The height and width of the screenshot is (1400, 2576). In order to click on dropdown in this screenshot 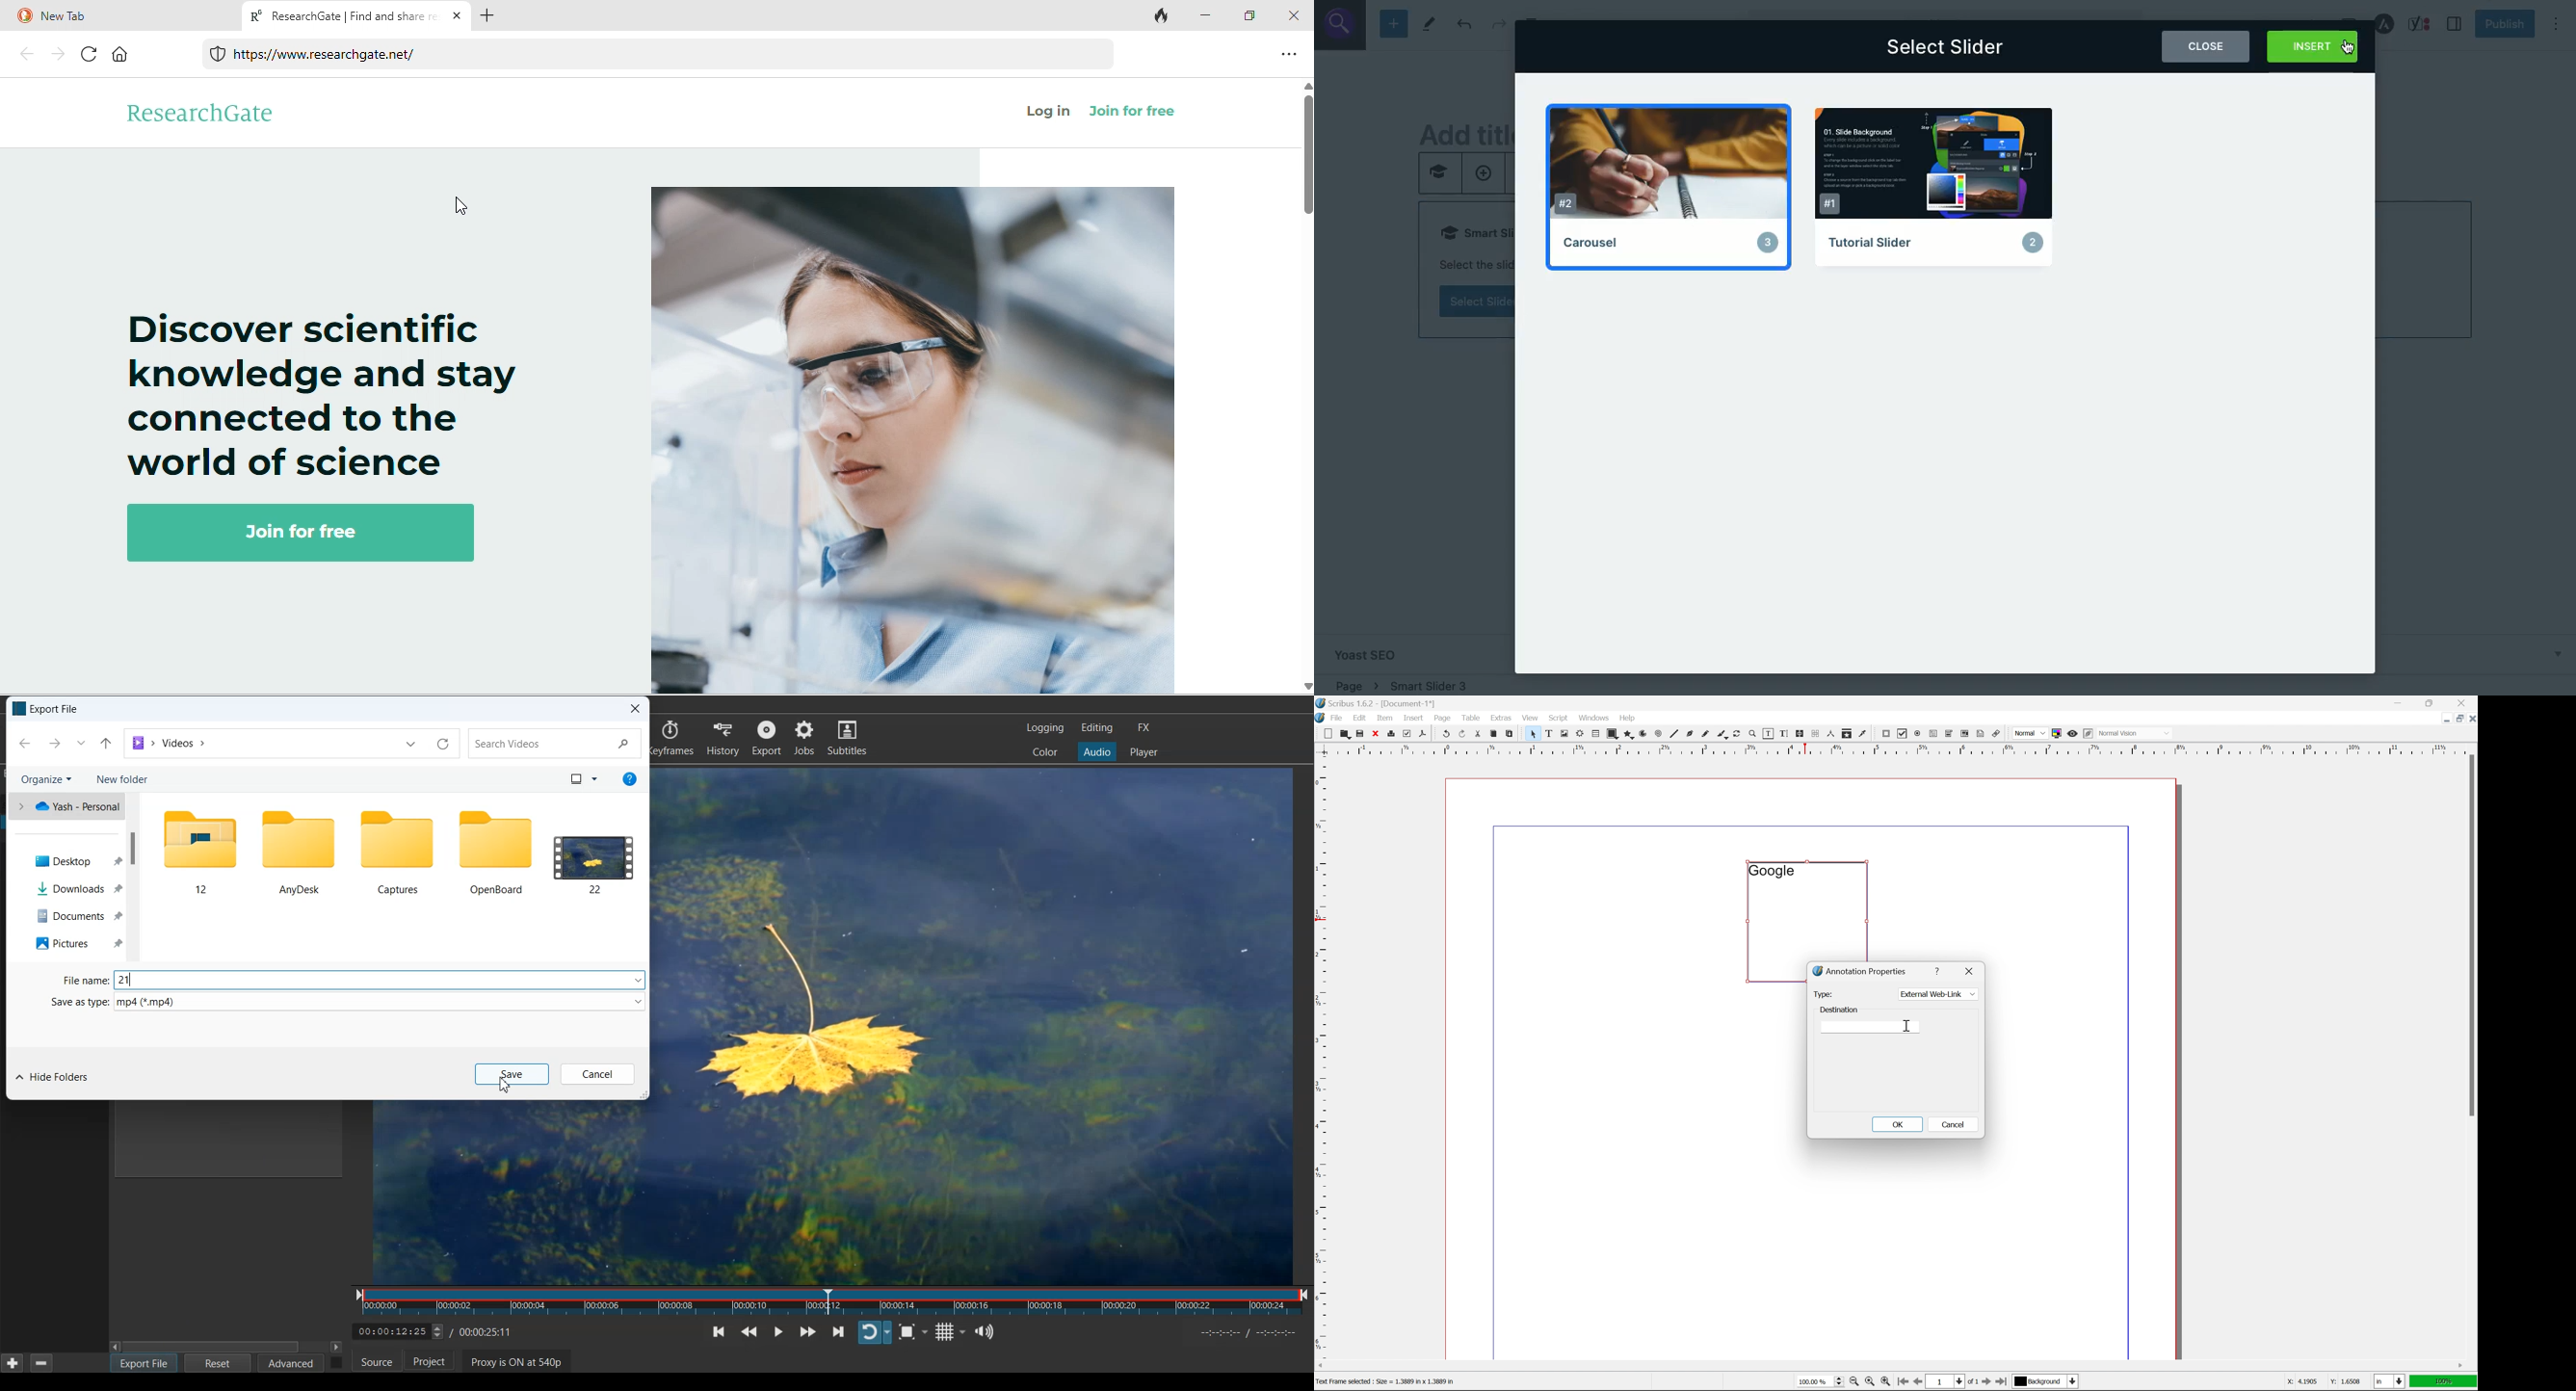, I will do `click(409, 745)`.